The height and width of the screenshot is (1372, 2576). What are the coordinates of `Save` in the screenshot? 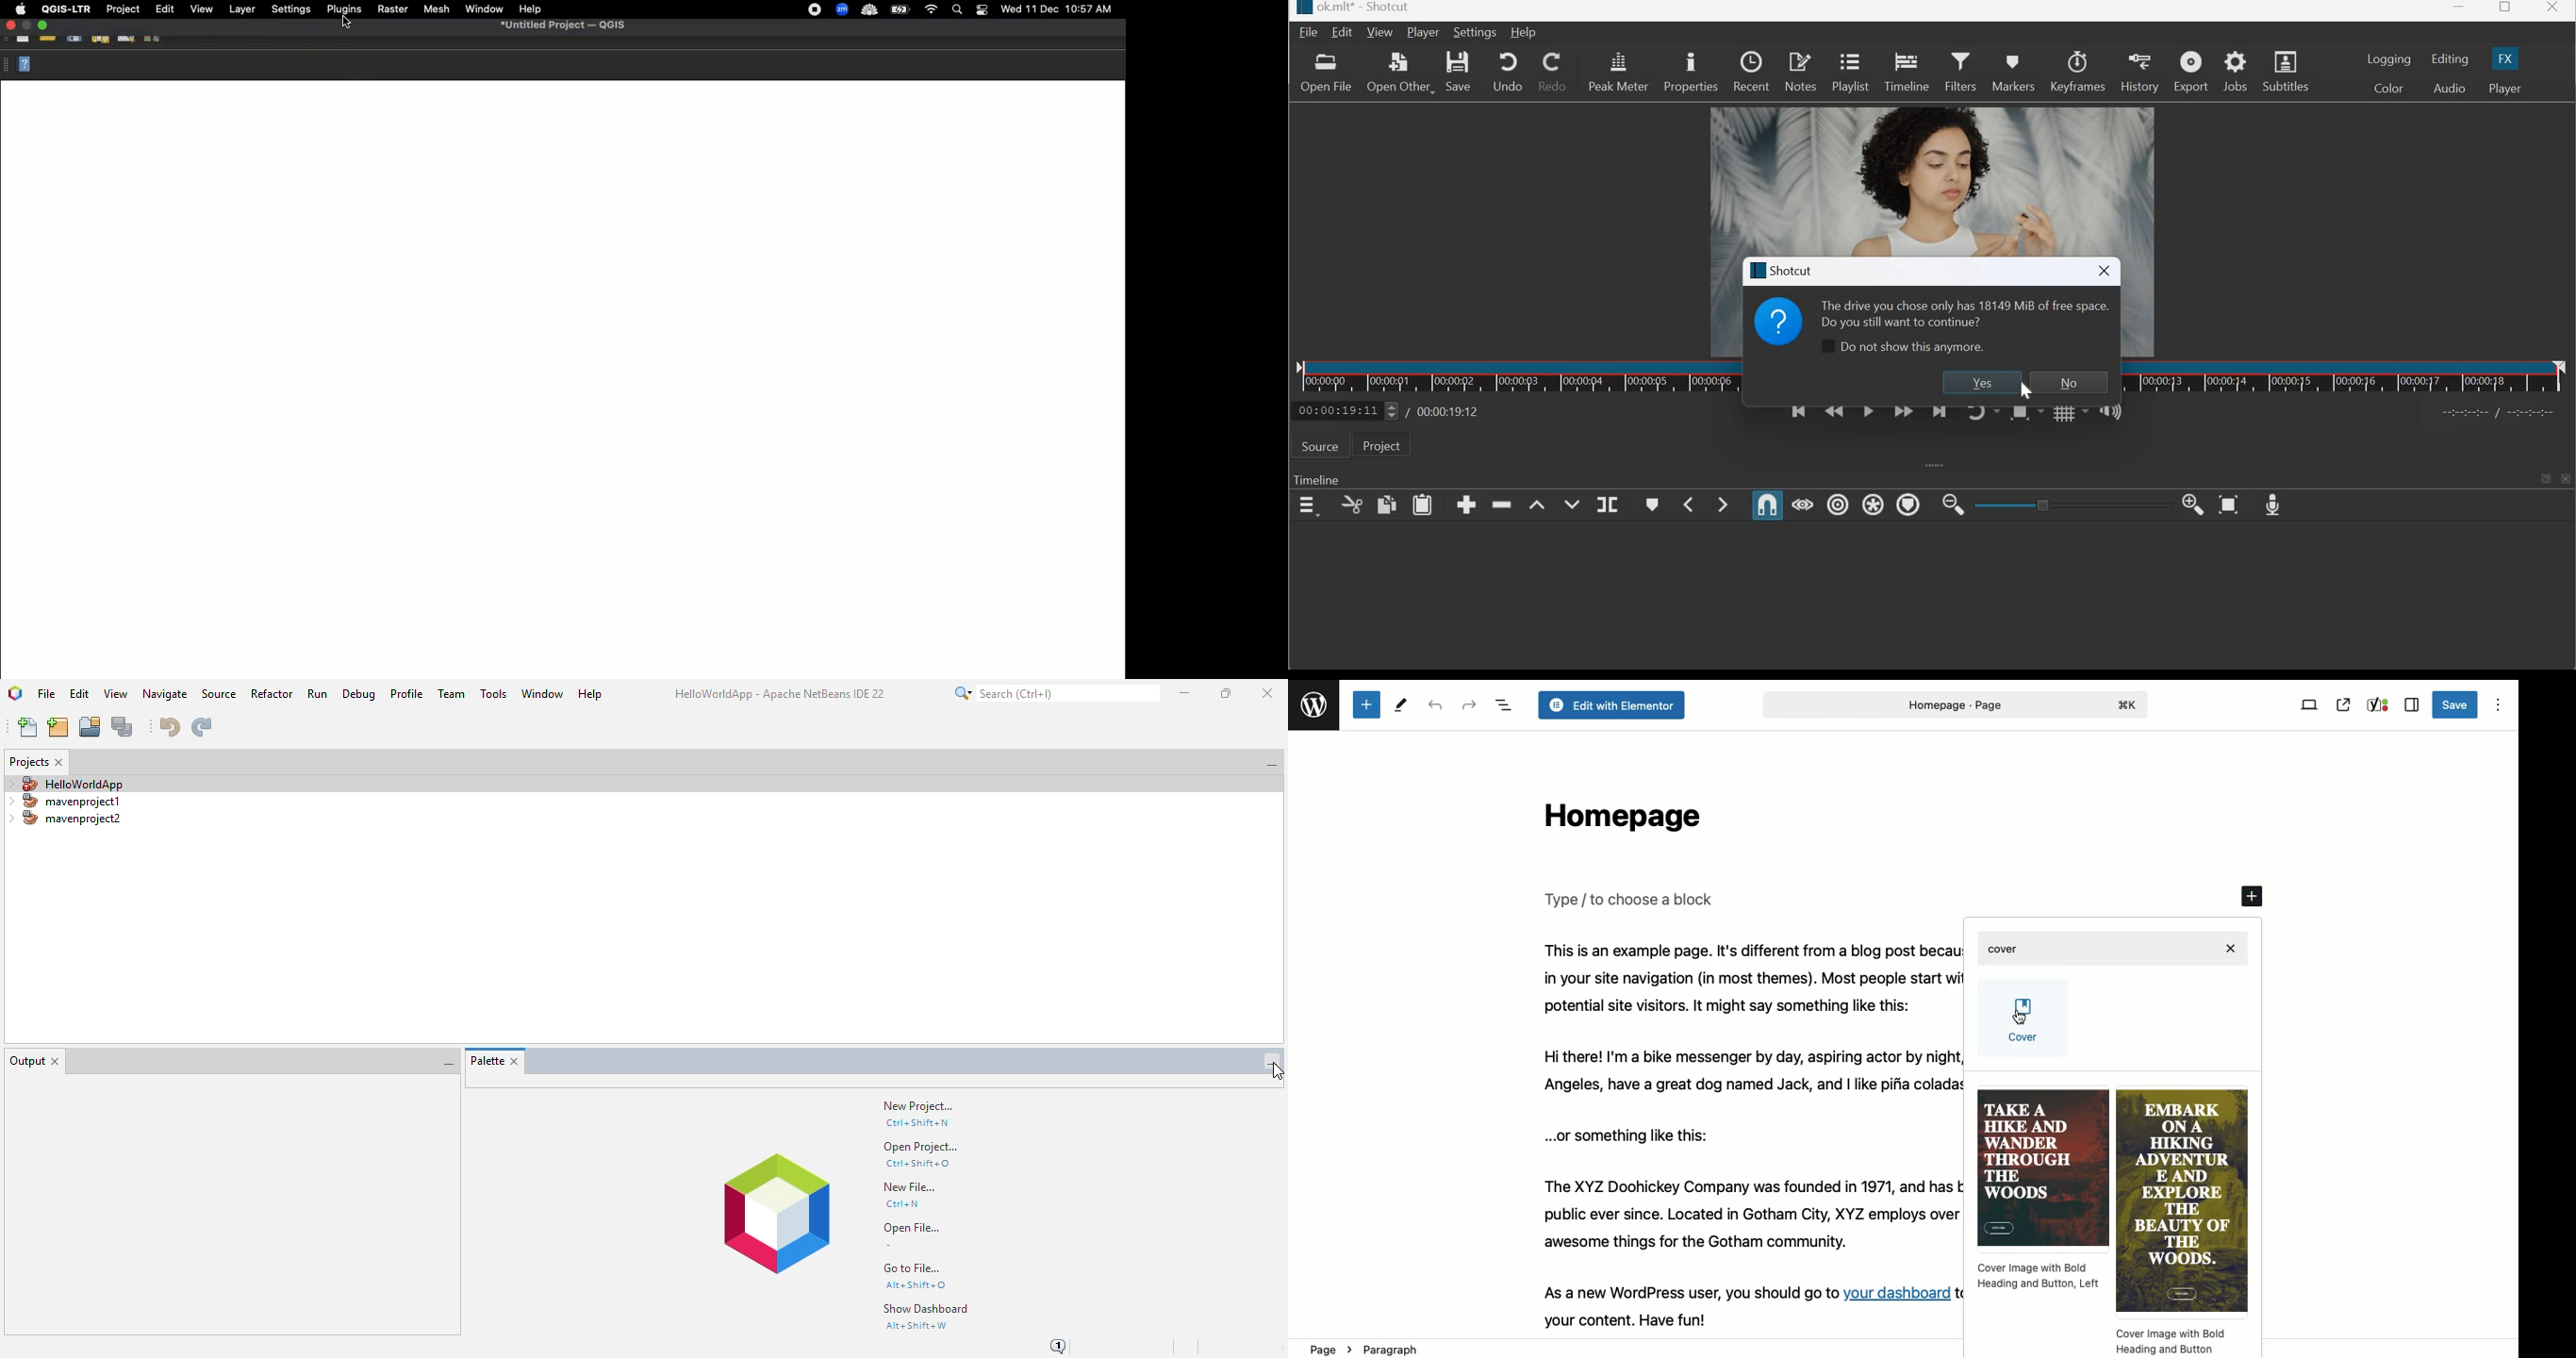 It's located at (1460, 73).